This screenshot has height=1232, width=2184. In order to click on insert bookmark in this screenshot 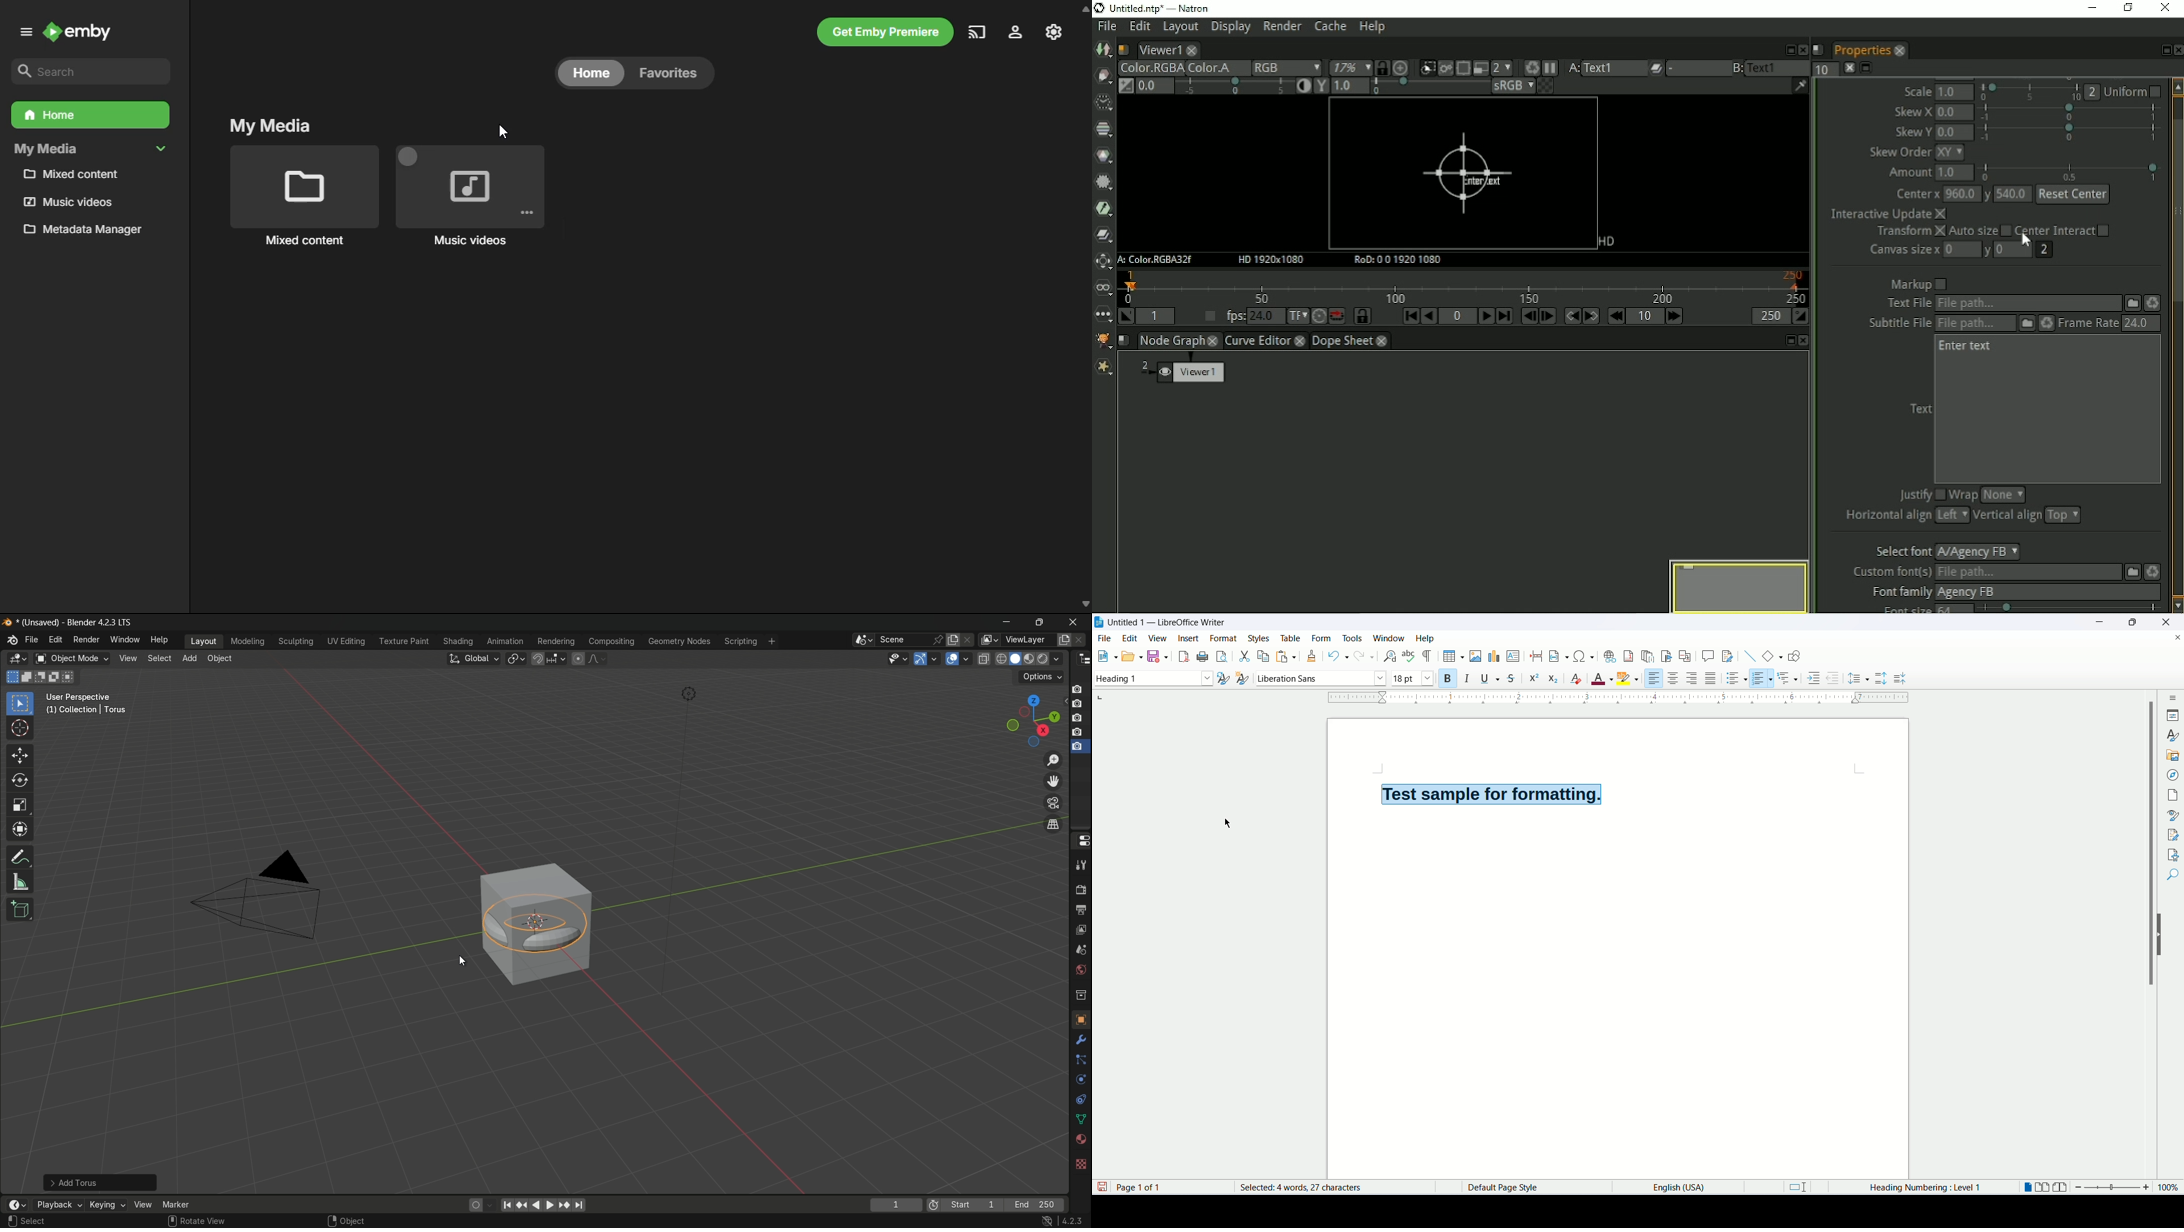, I will do `click(1668, 656)`.